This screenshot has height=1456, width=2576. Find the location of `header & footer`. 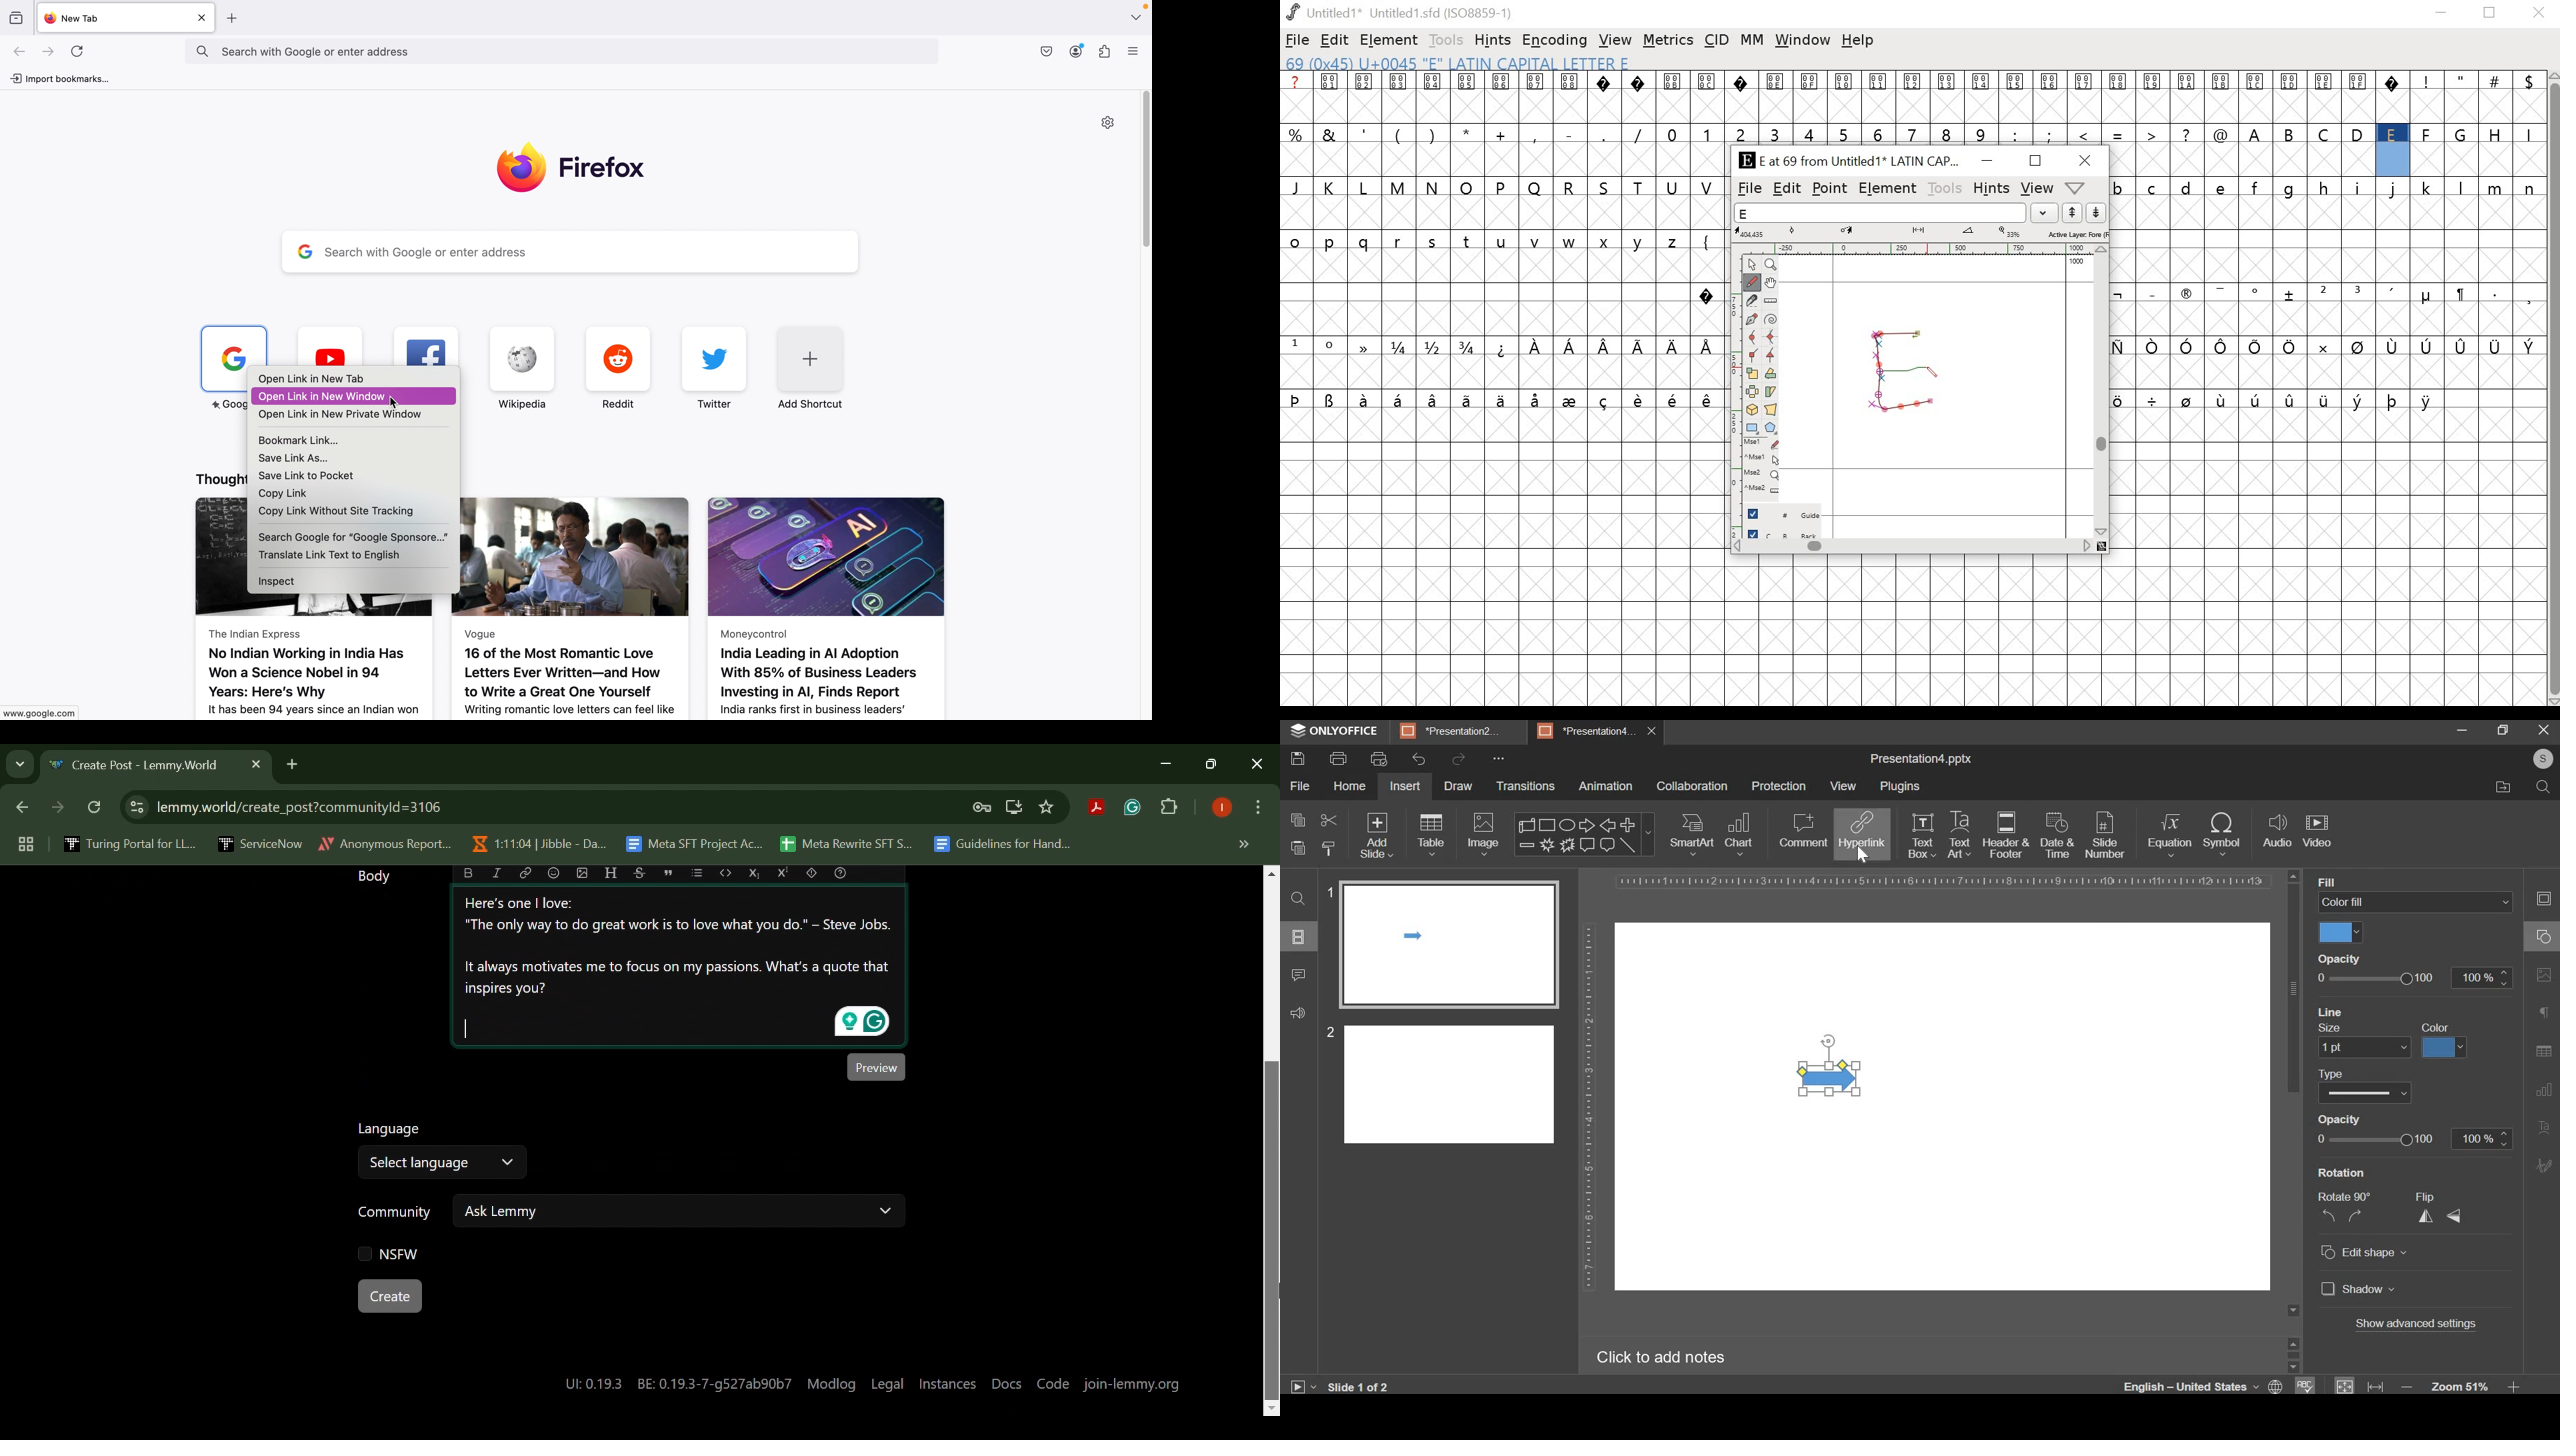

header & footer is located at coordinates (2006, 836).